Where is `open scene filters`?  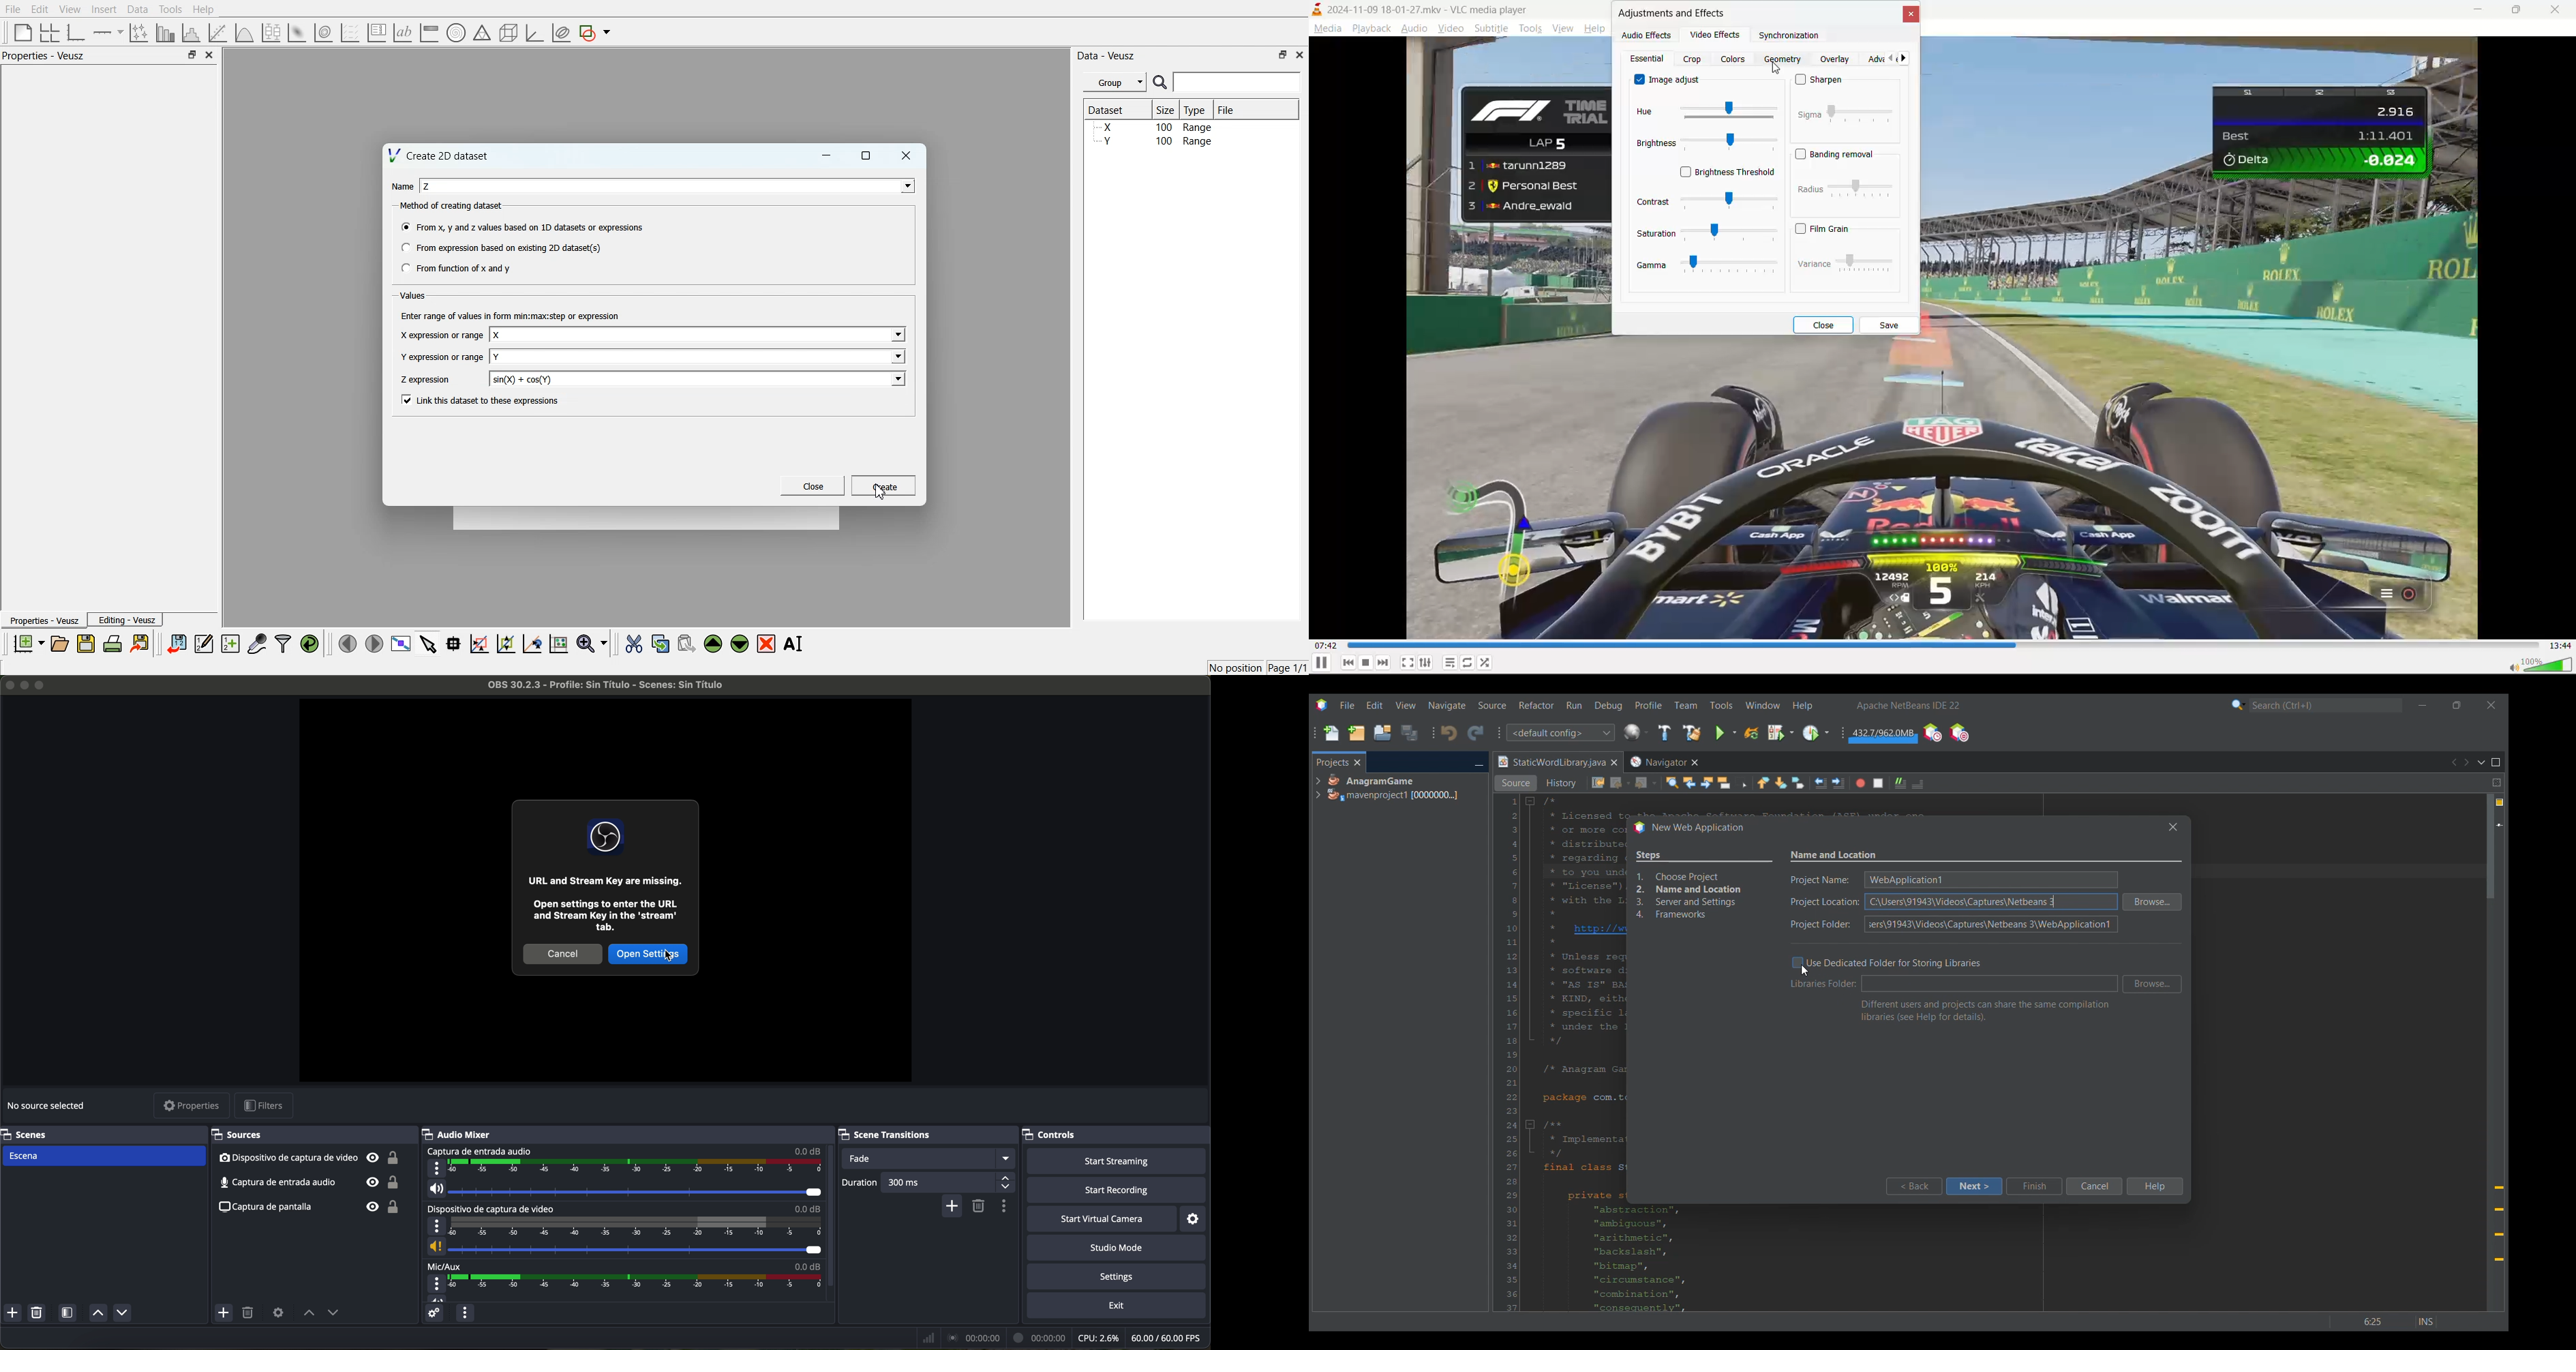
open scene filters is located at coordinates (69, 1314).